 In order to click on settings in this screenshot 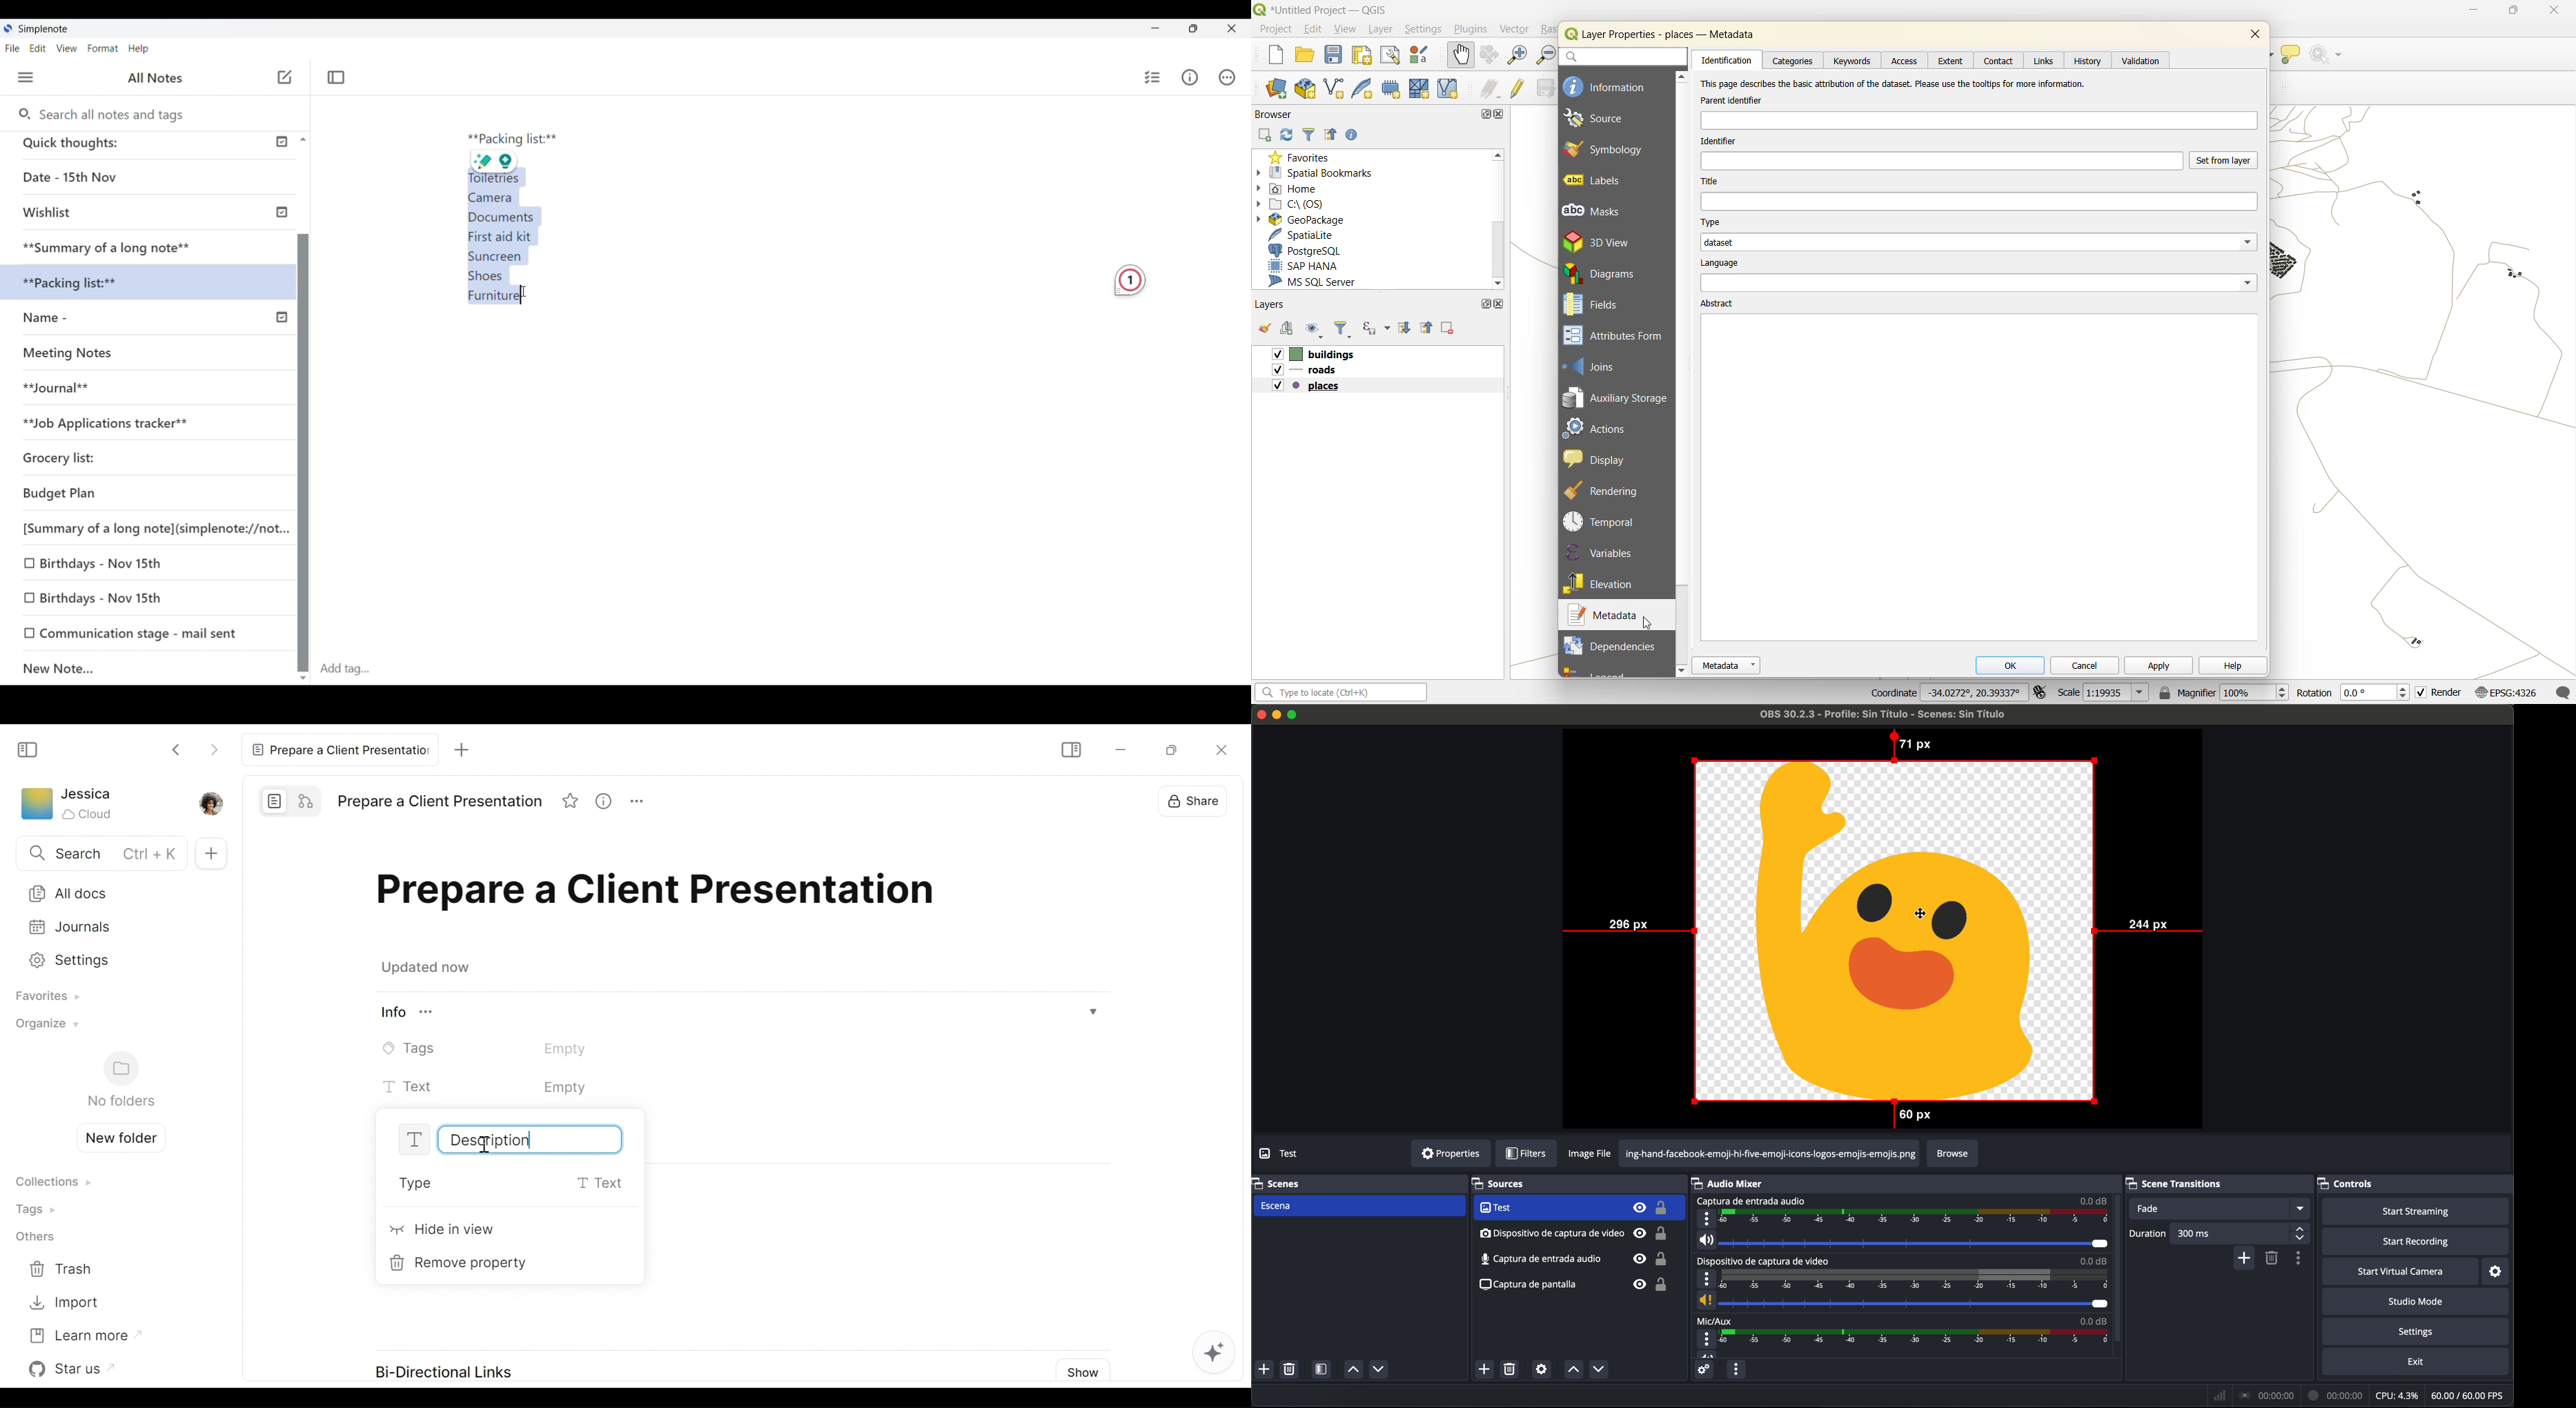, I will do `click(2419, 1333)`.